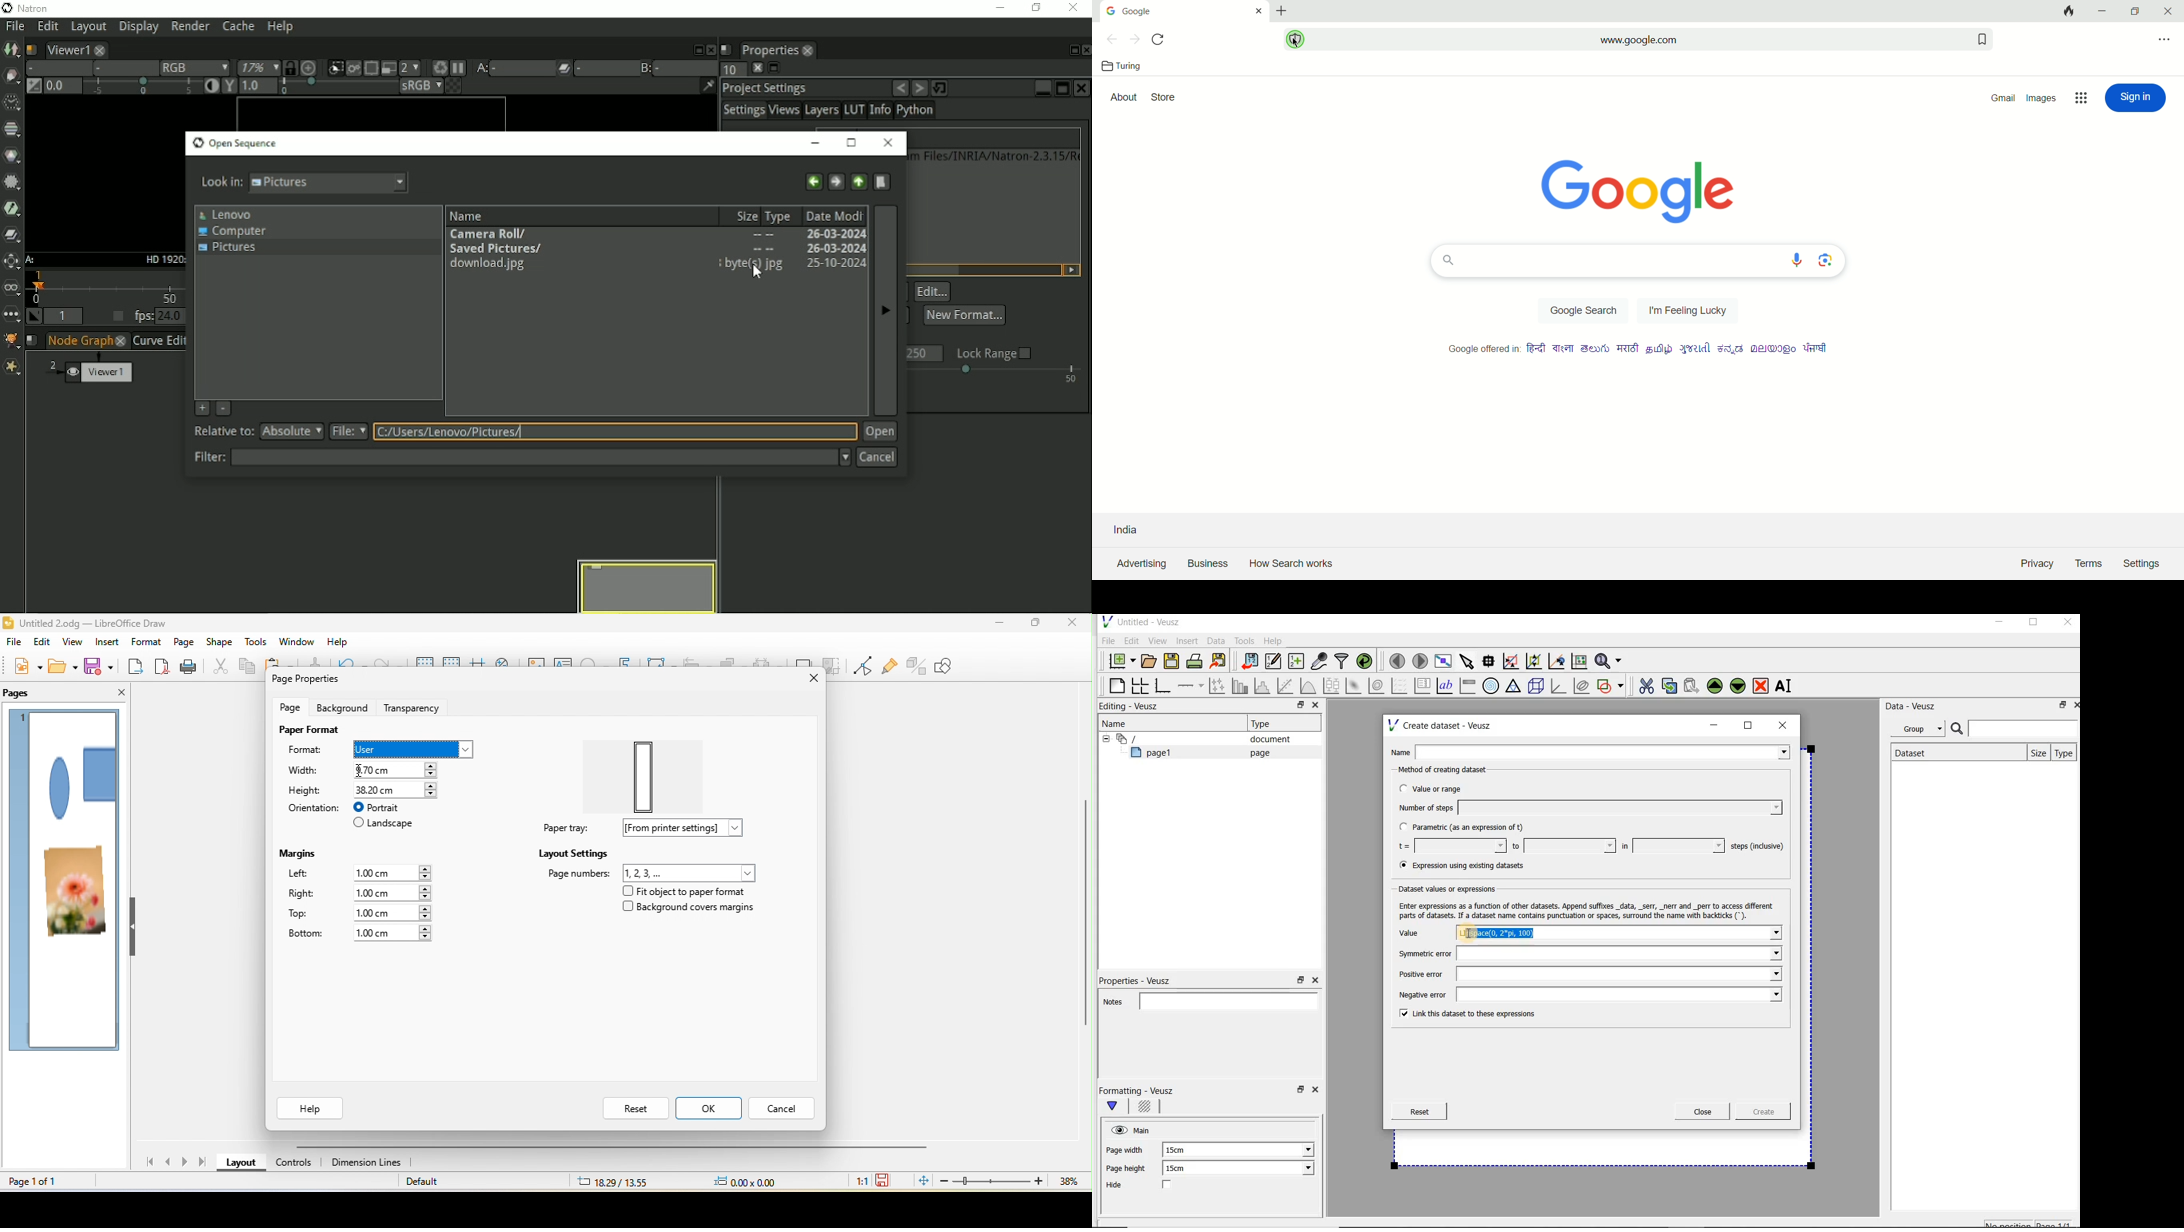  I want to click on capture remote data, so click(1320, 663).